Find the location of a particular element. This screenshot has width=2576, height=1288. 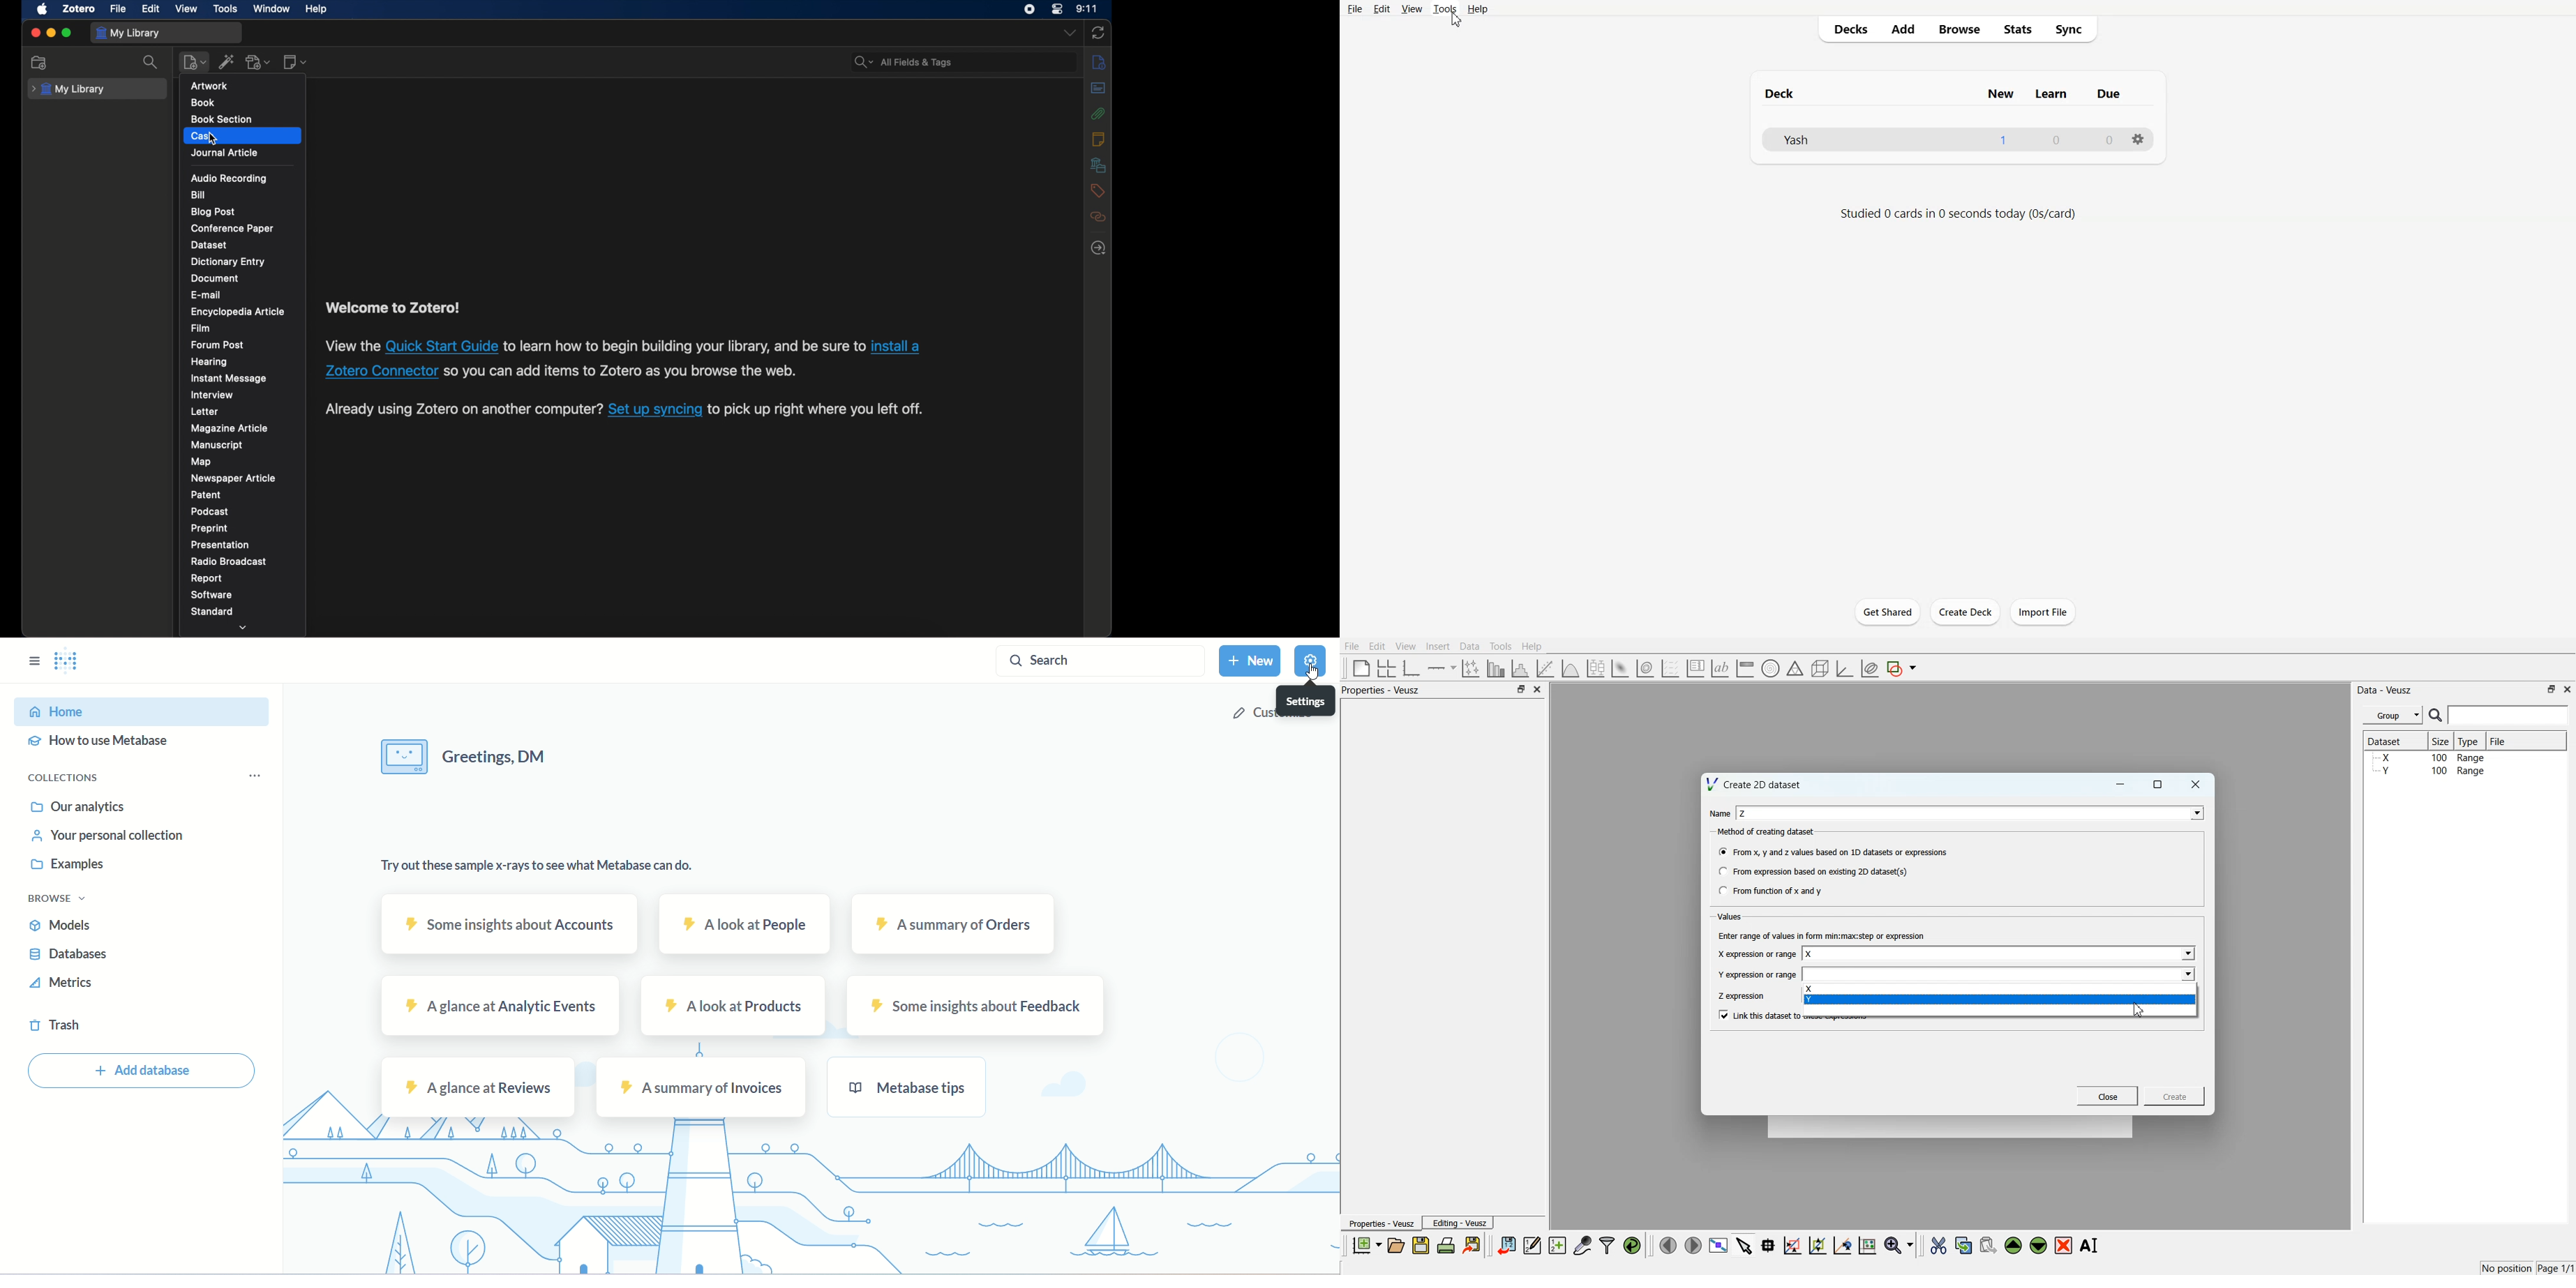

dictionary entry is located at coordinates (230, 261).